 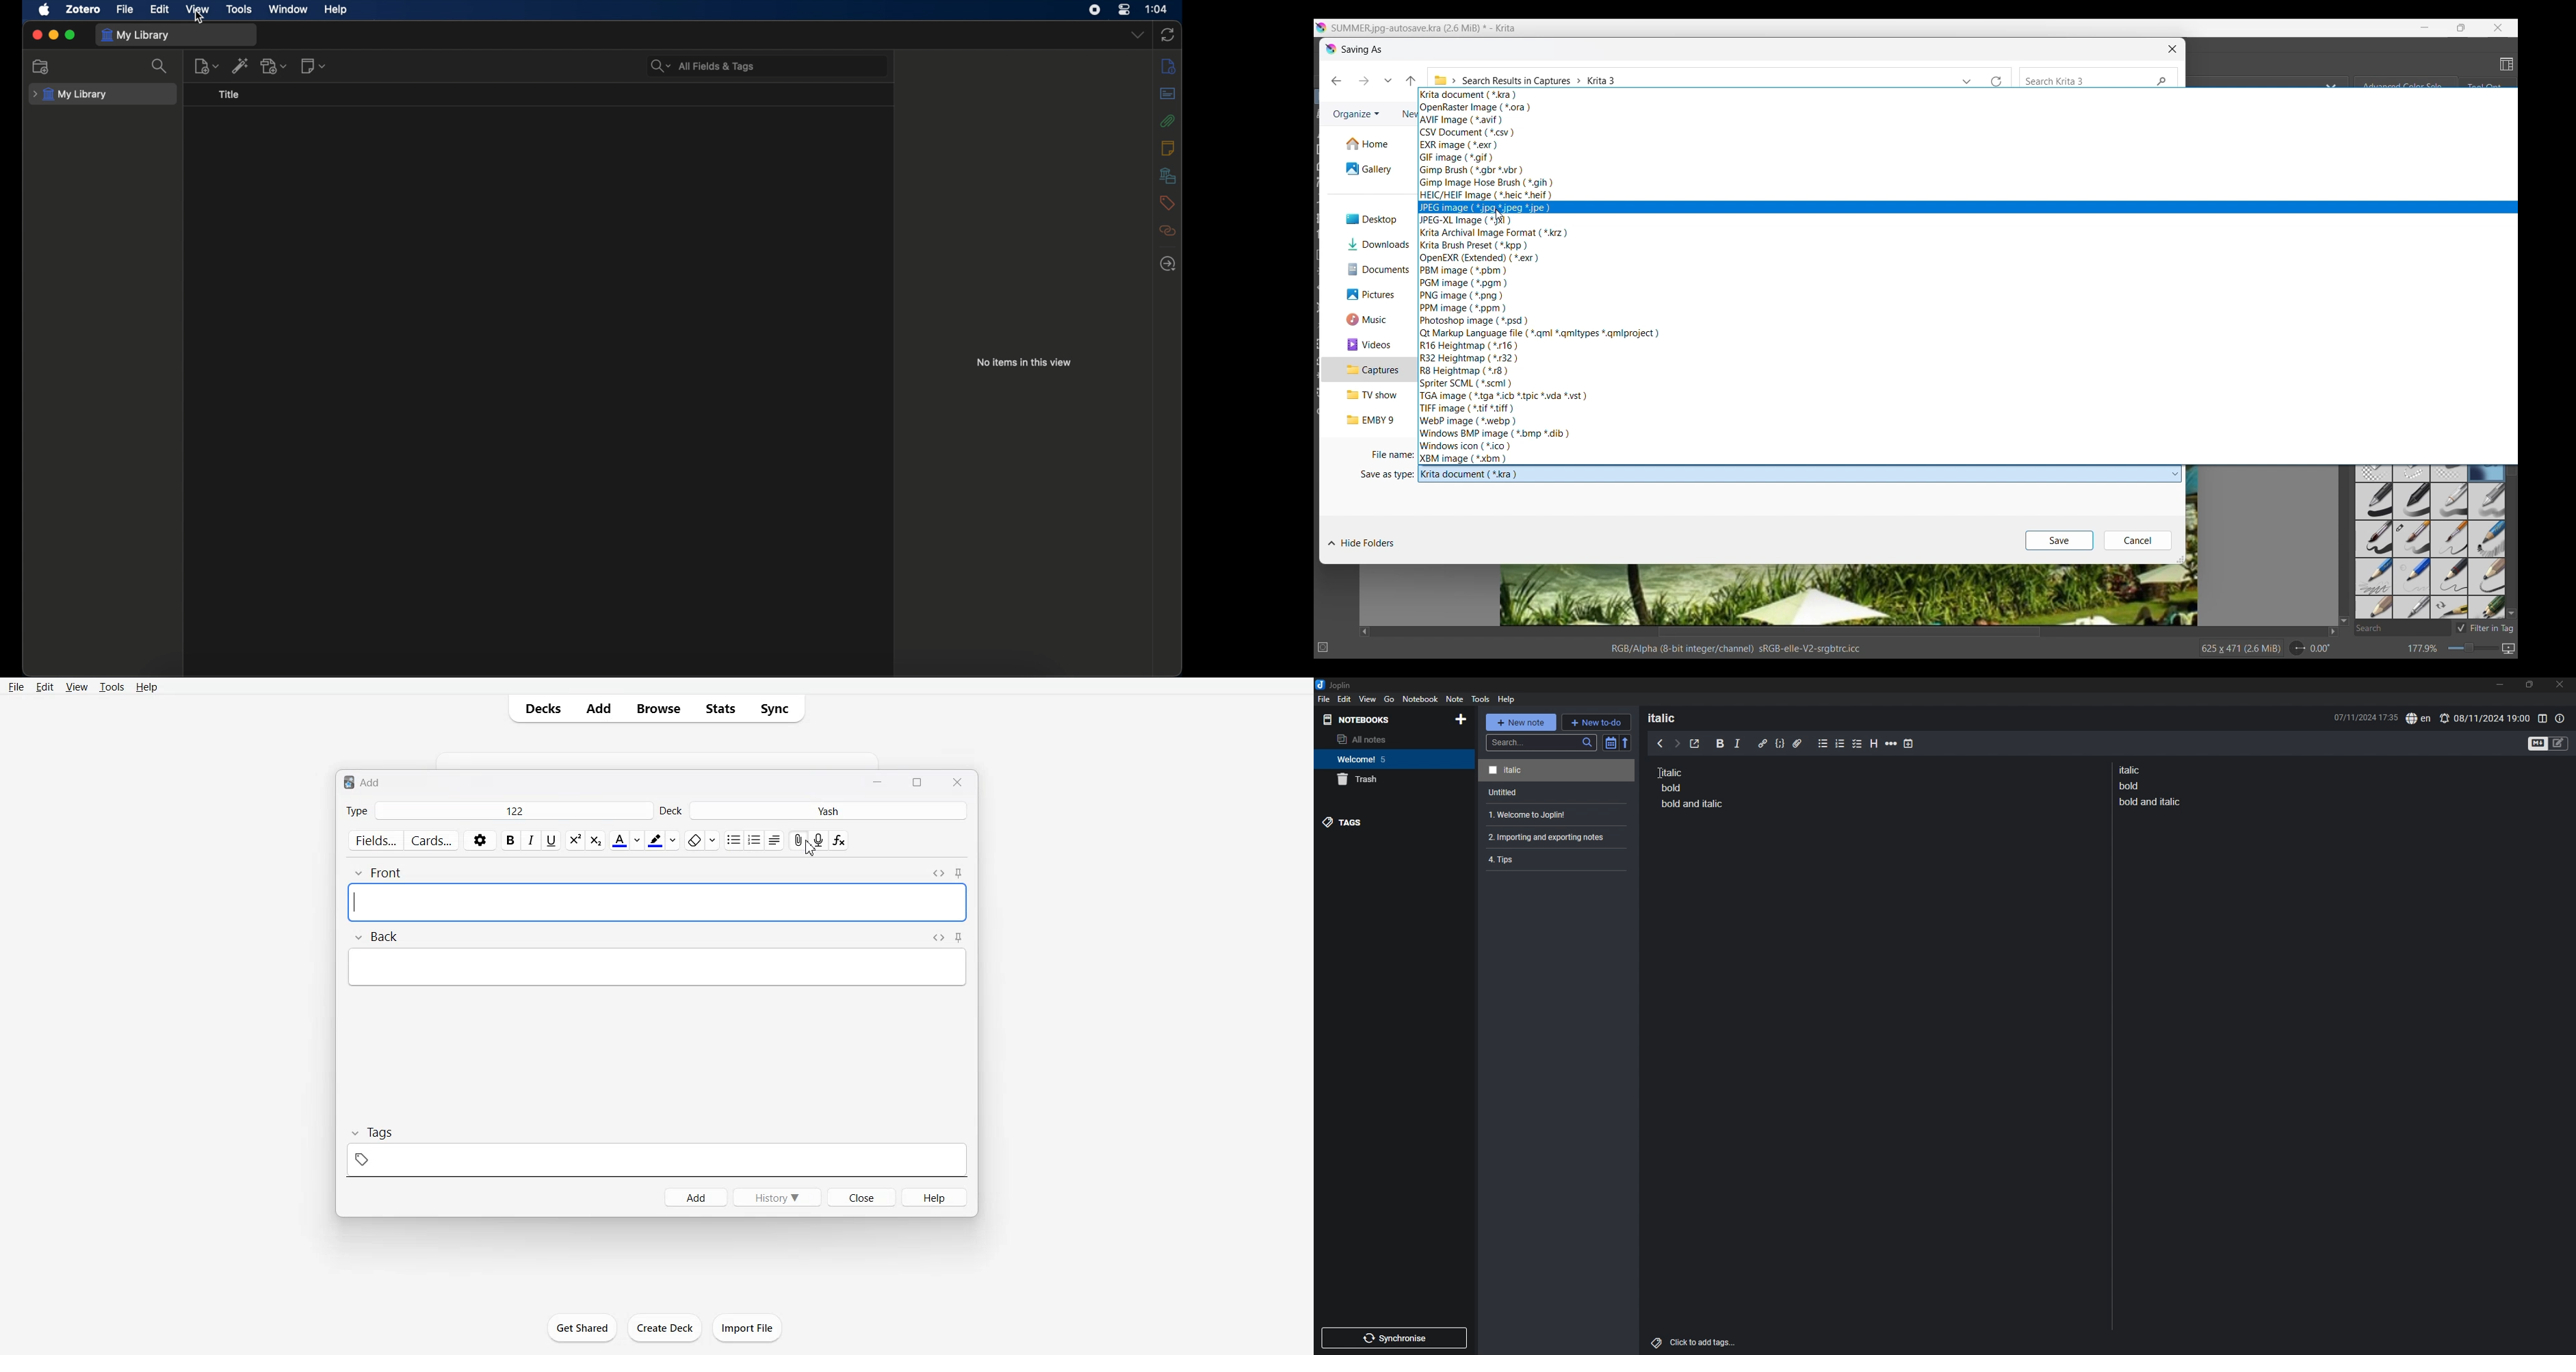 I want to click on Hide folders currently visible, so click(x=1361, y=543).